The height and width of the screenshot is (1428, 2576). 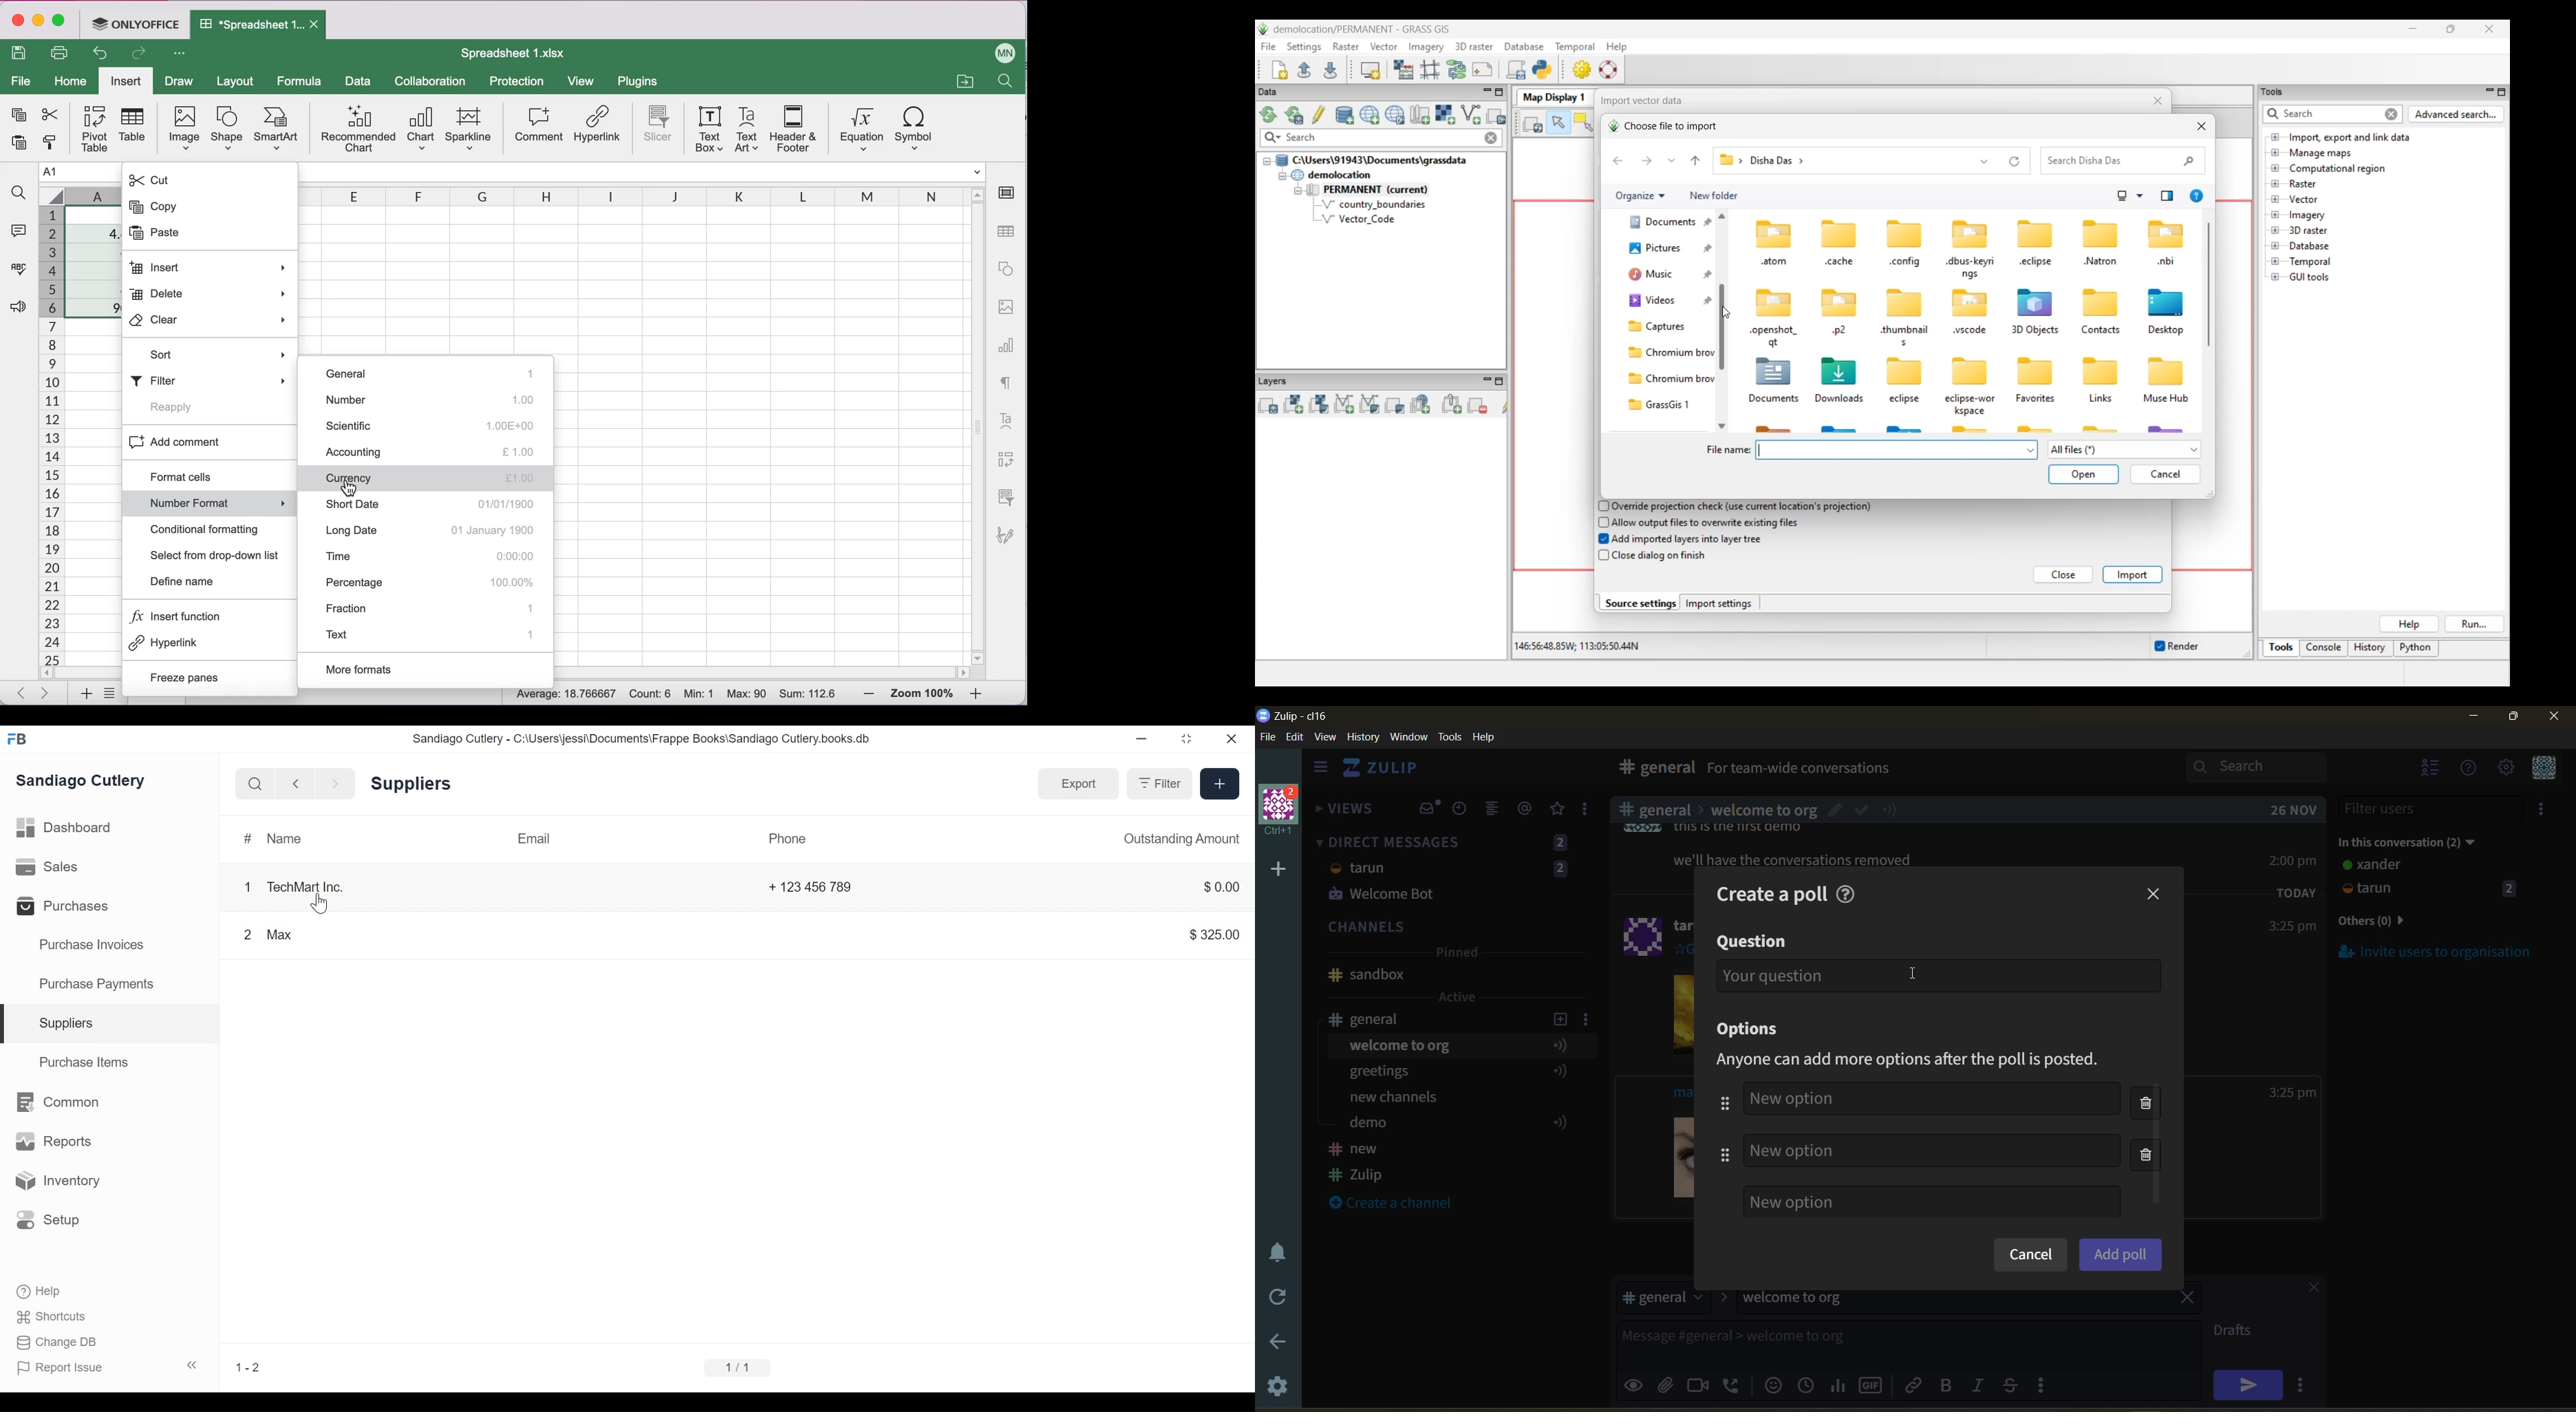 What do you see at coordinates (2054, 771) in the screenshot?
I see `help` at bounding box center [2054, 771].